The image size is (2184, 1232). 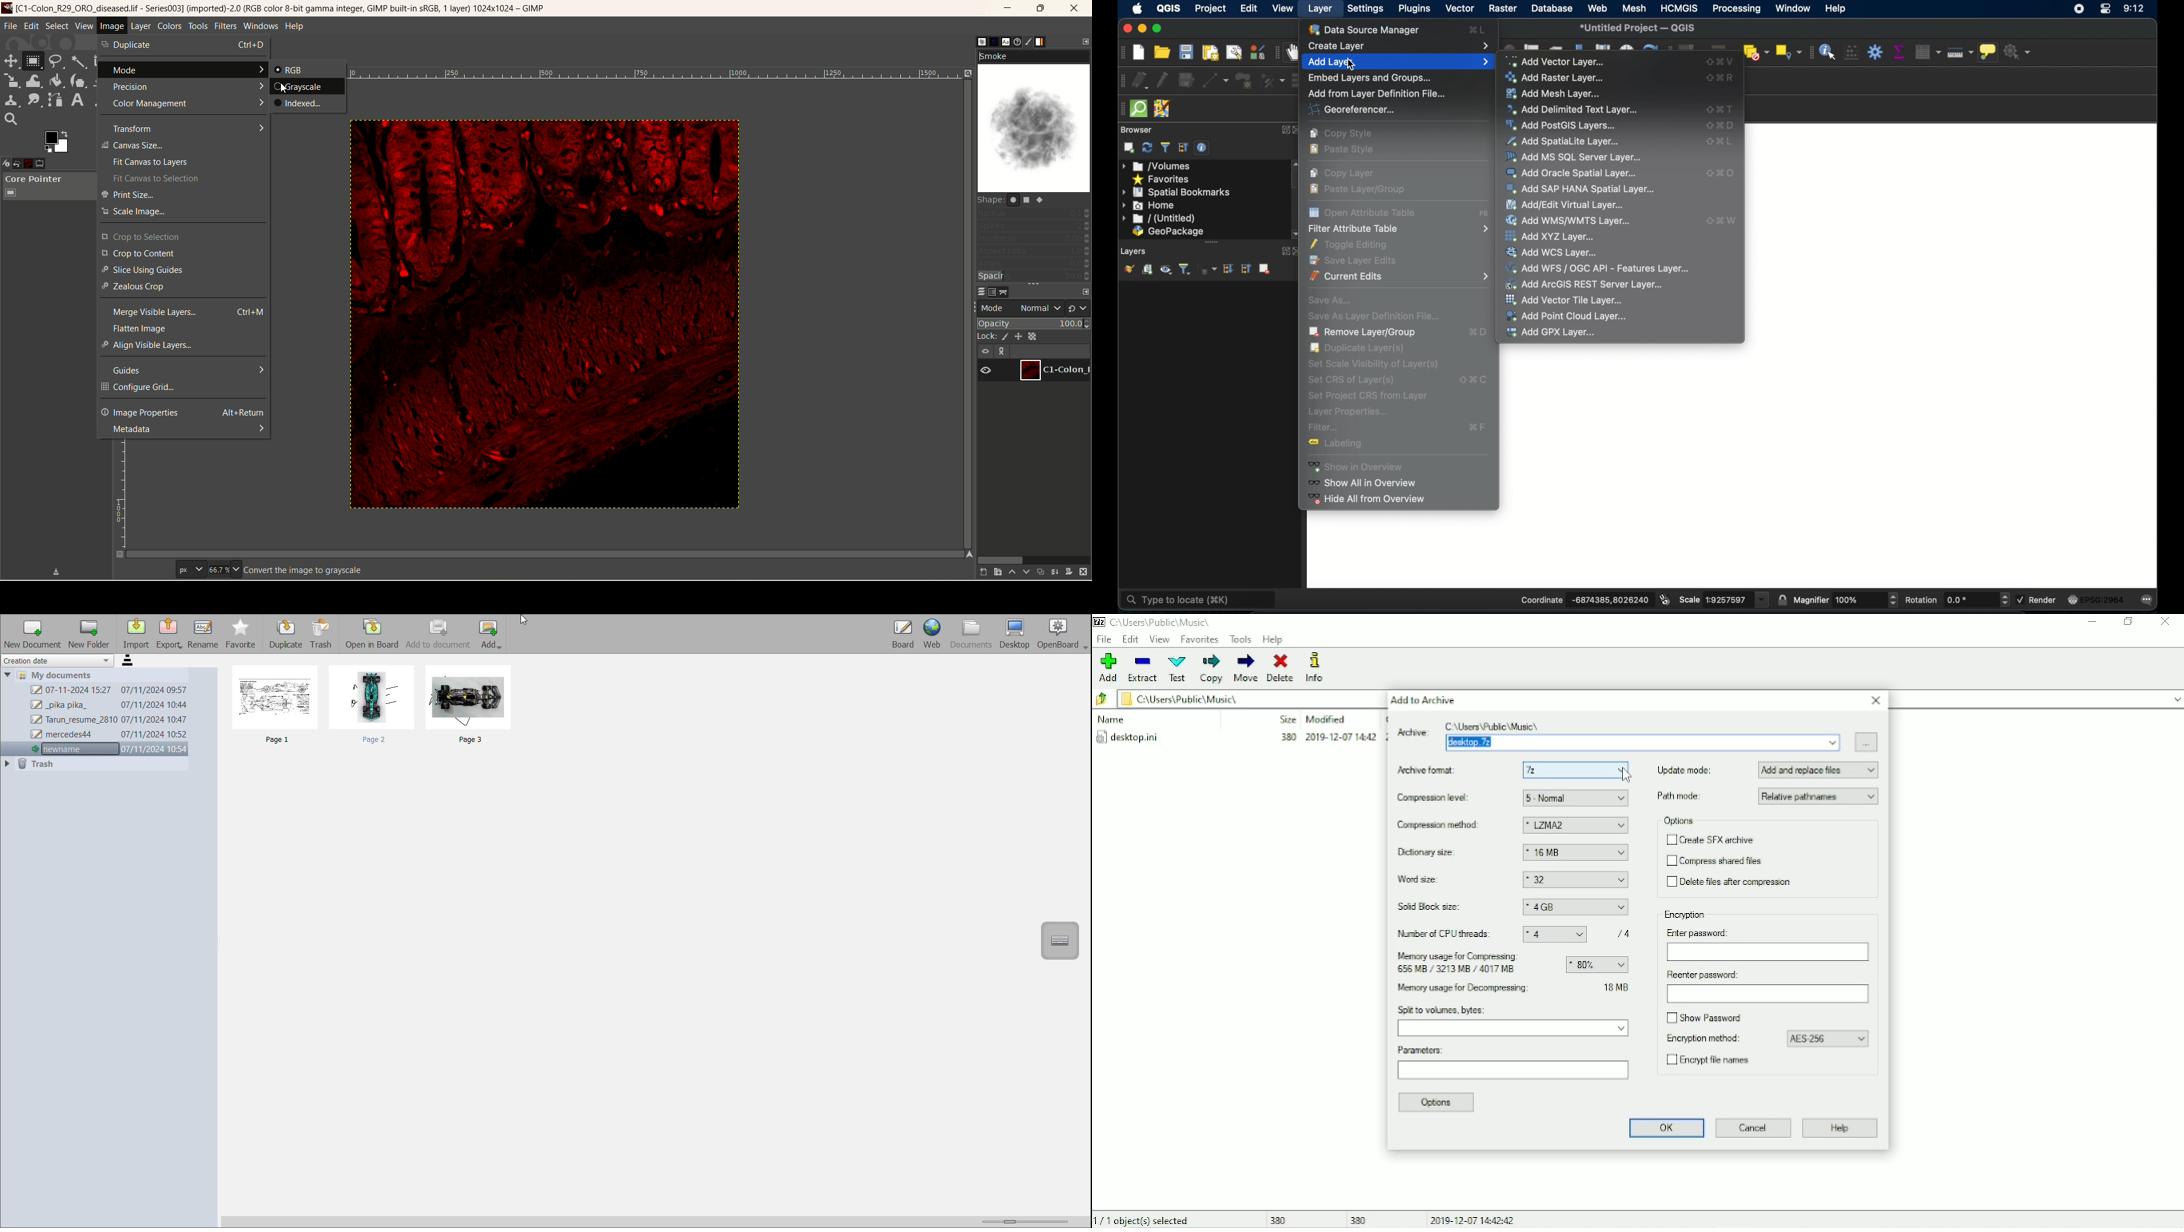 What do you see at coordinates (110, 720) in the screenshot?
I see `Tarun_resume_2810 07/11/2024 10:47` at bounding box center [110, 720].